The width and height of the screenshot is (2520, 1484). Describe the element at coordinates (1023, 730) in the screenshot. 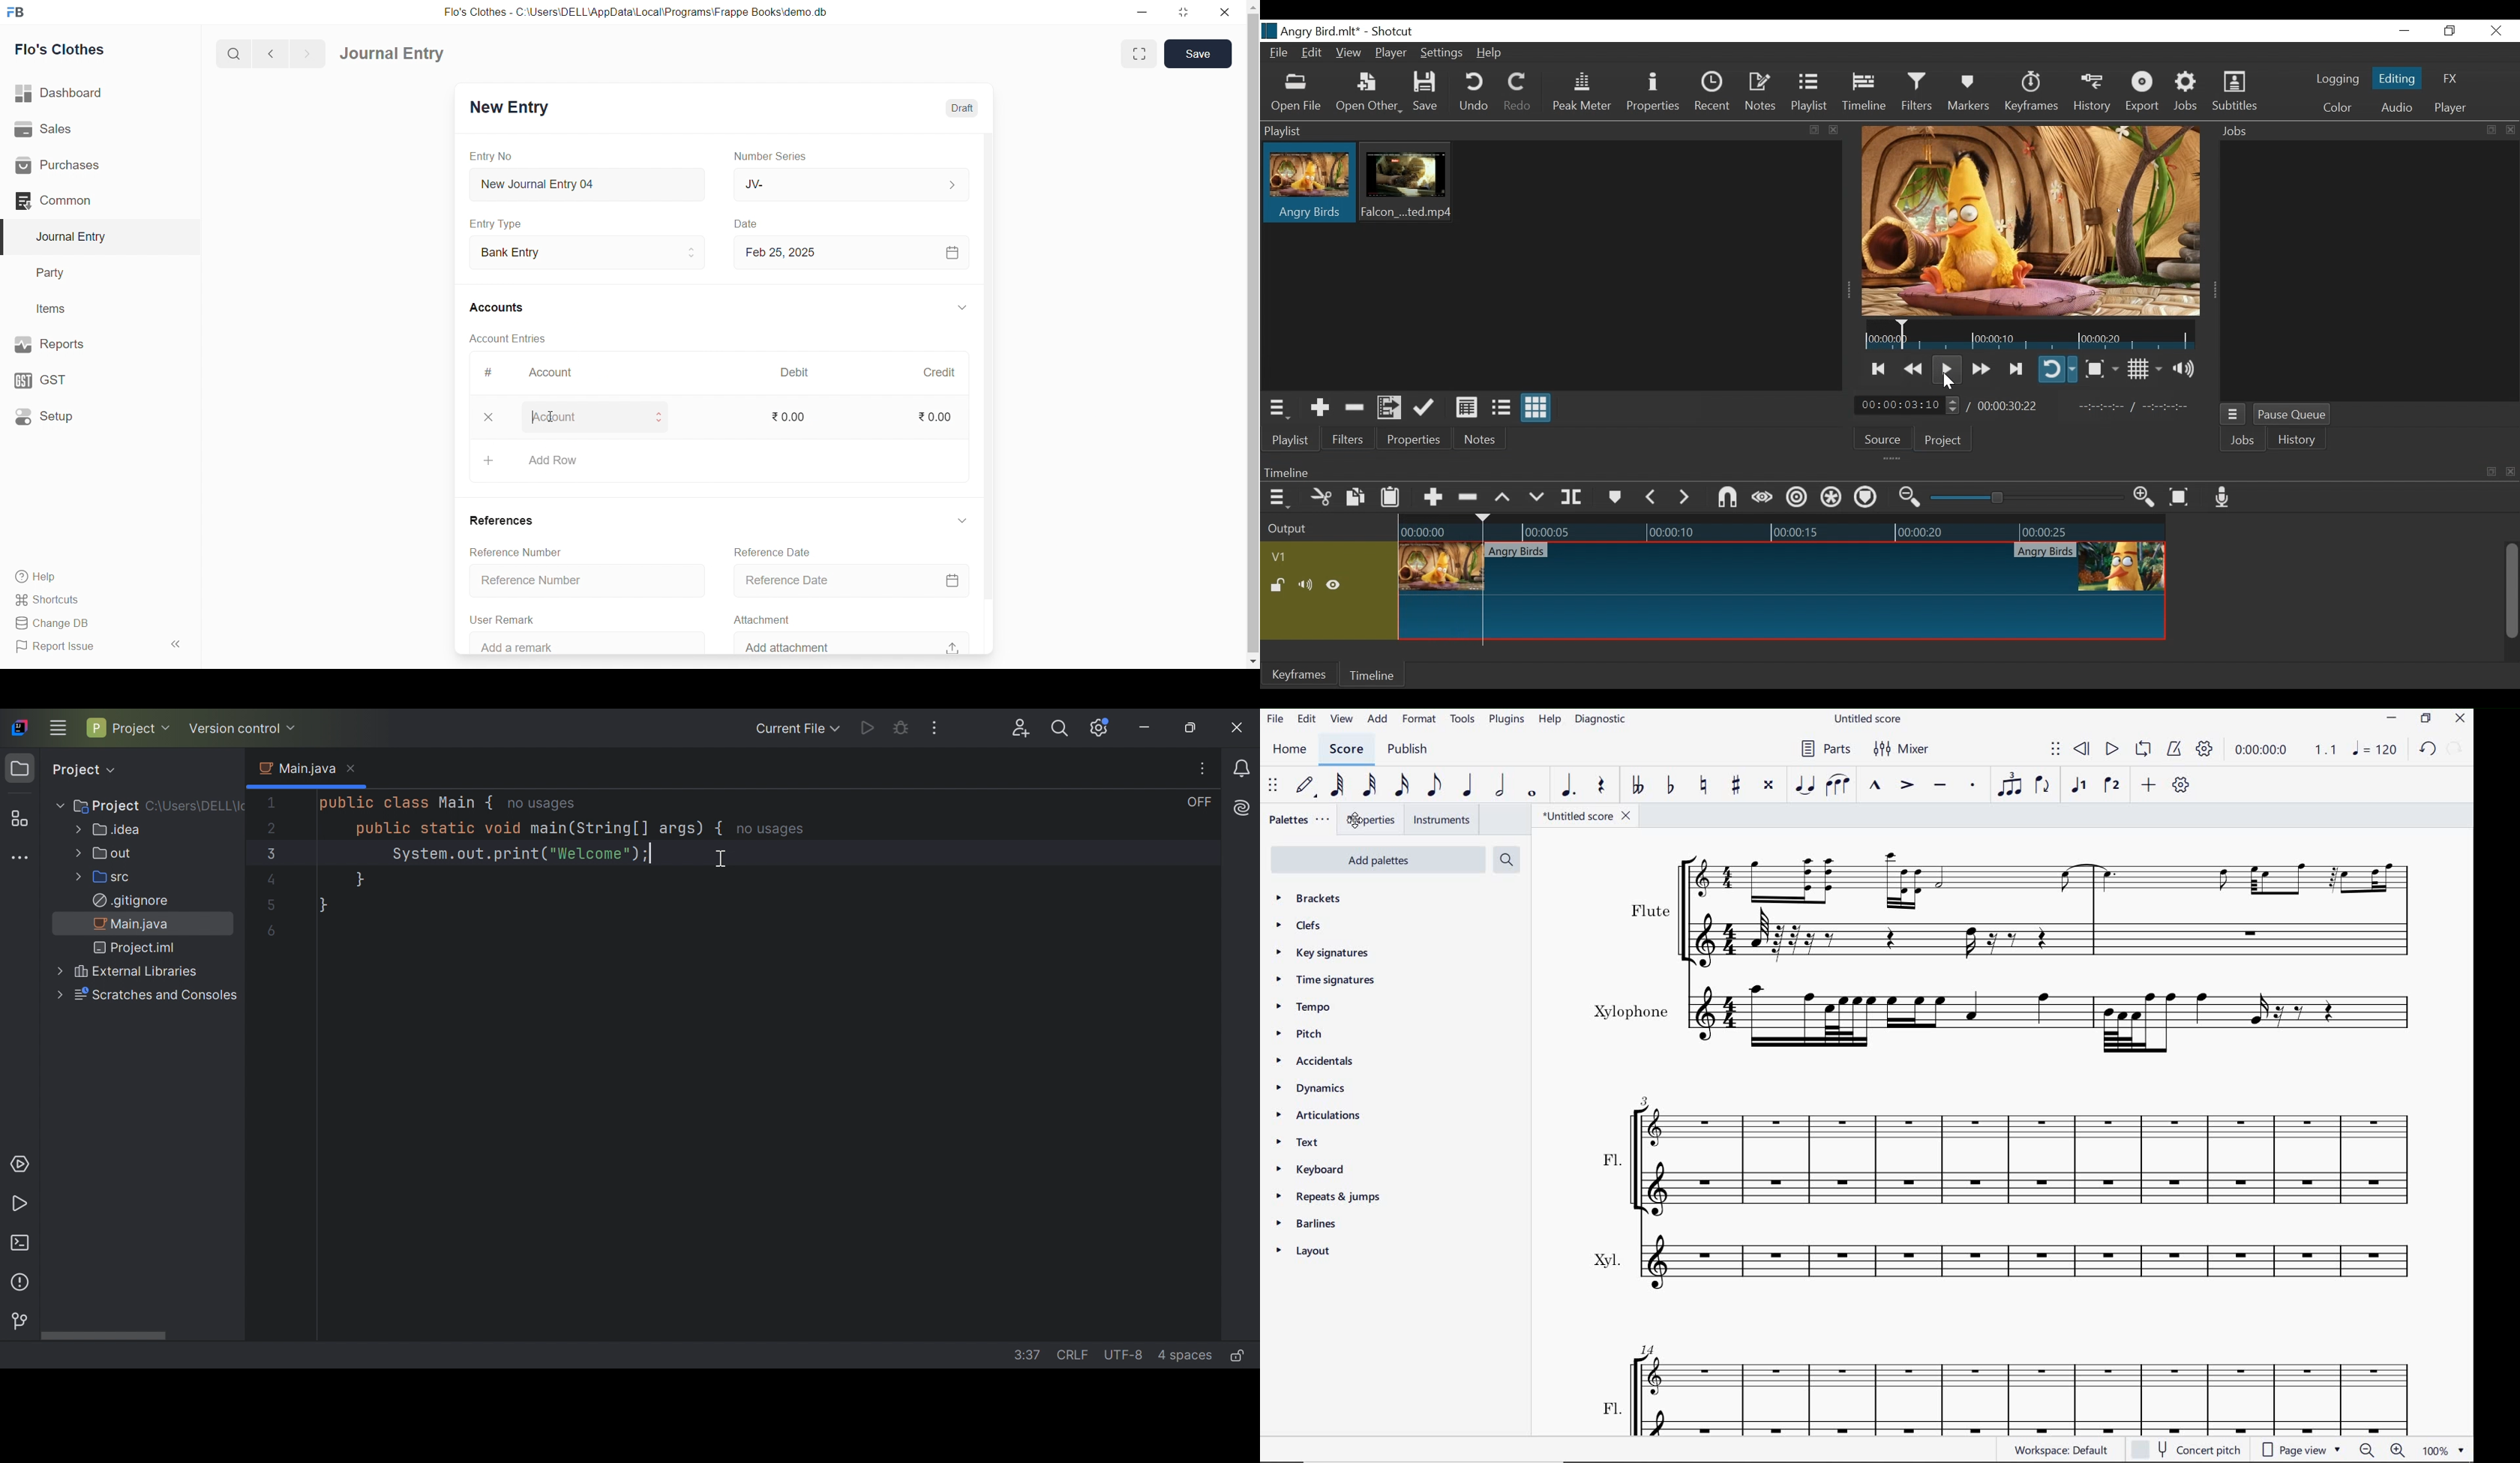

I see `Code With Me` at that location.